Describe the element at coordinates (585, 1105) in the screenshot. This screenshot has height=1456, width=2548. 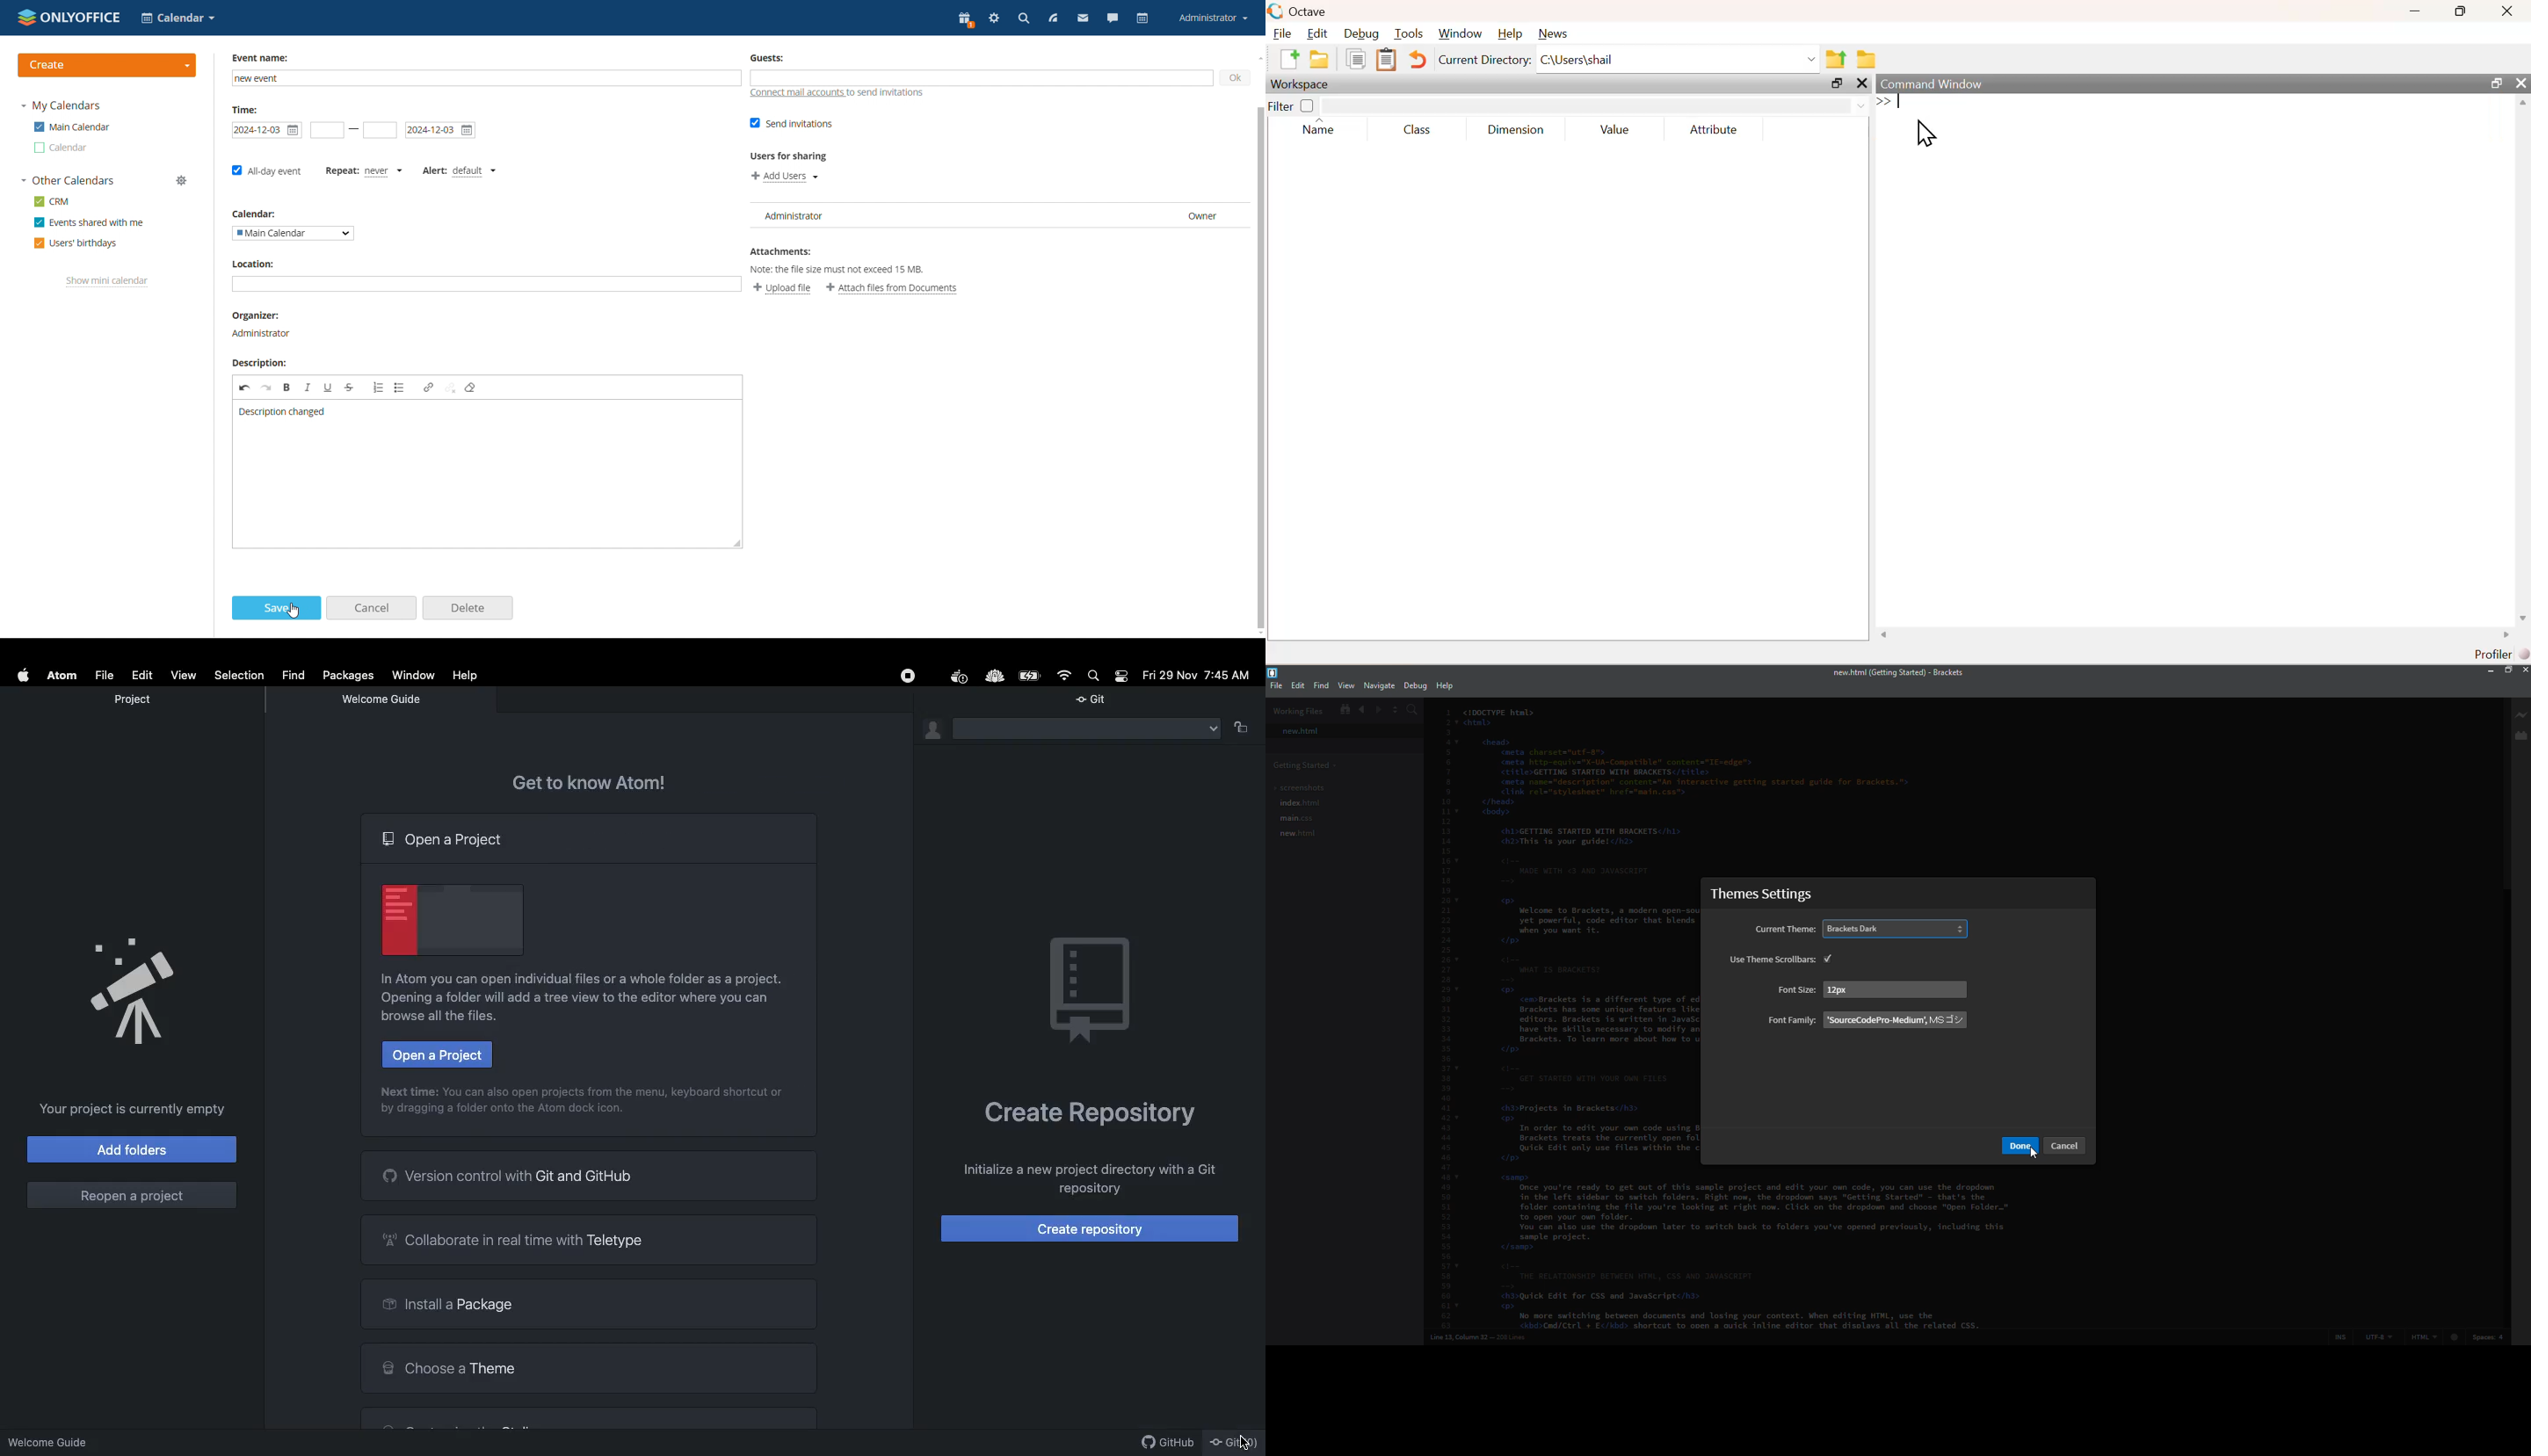
I see `Next time: You can also open projects from the menu, keyboard shortcut or
by dragging a folder onto the Atom dock icon.` at that location.